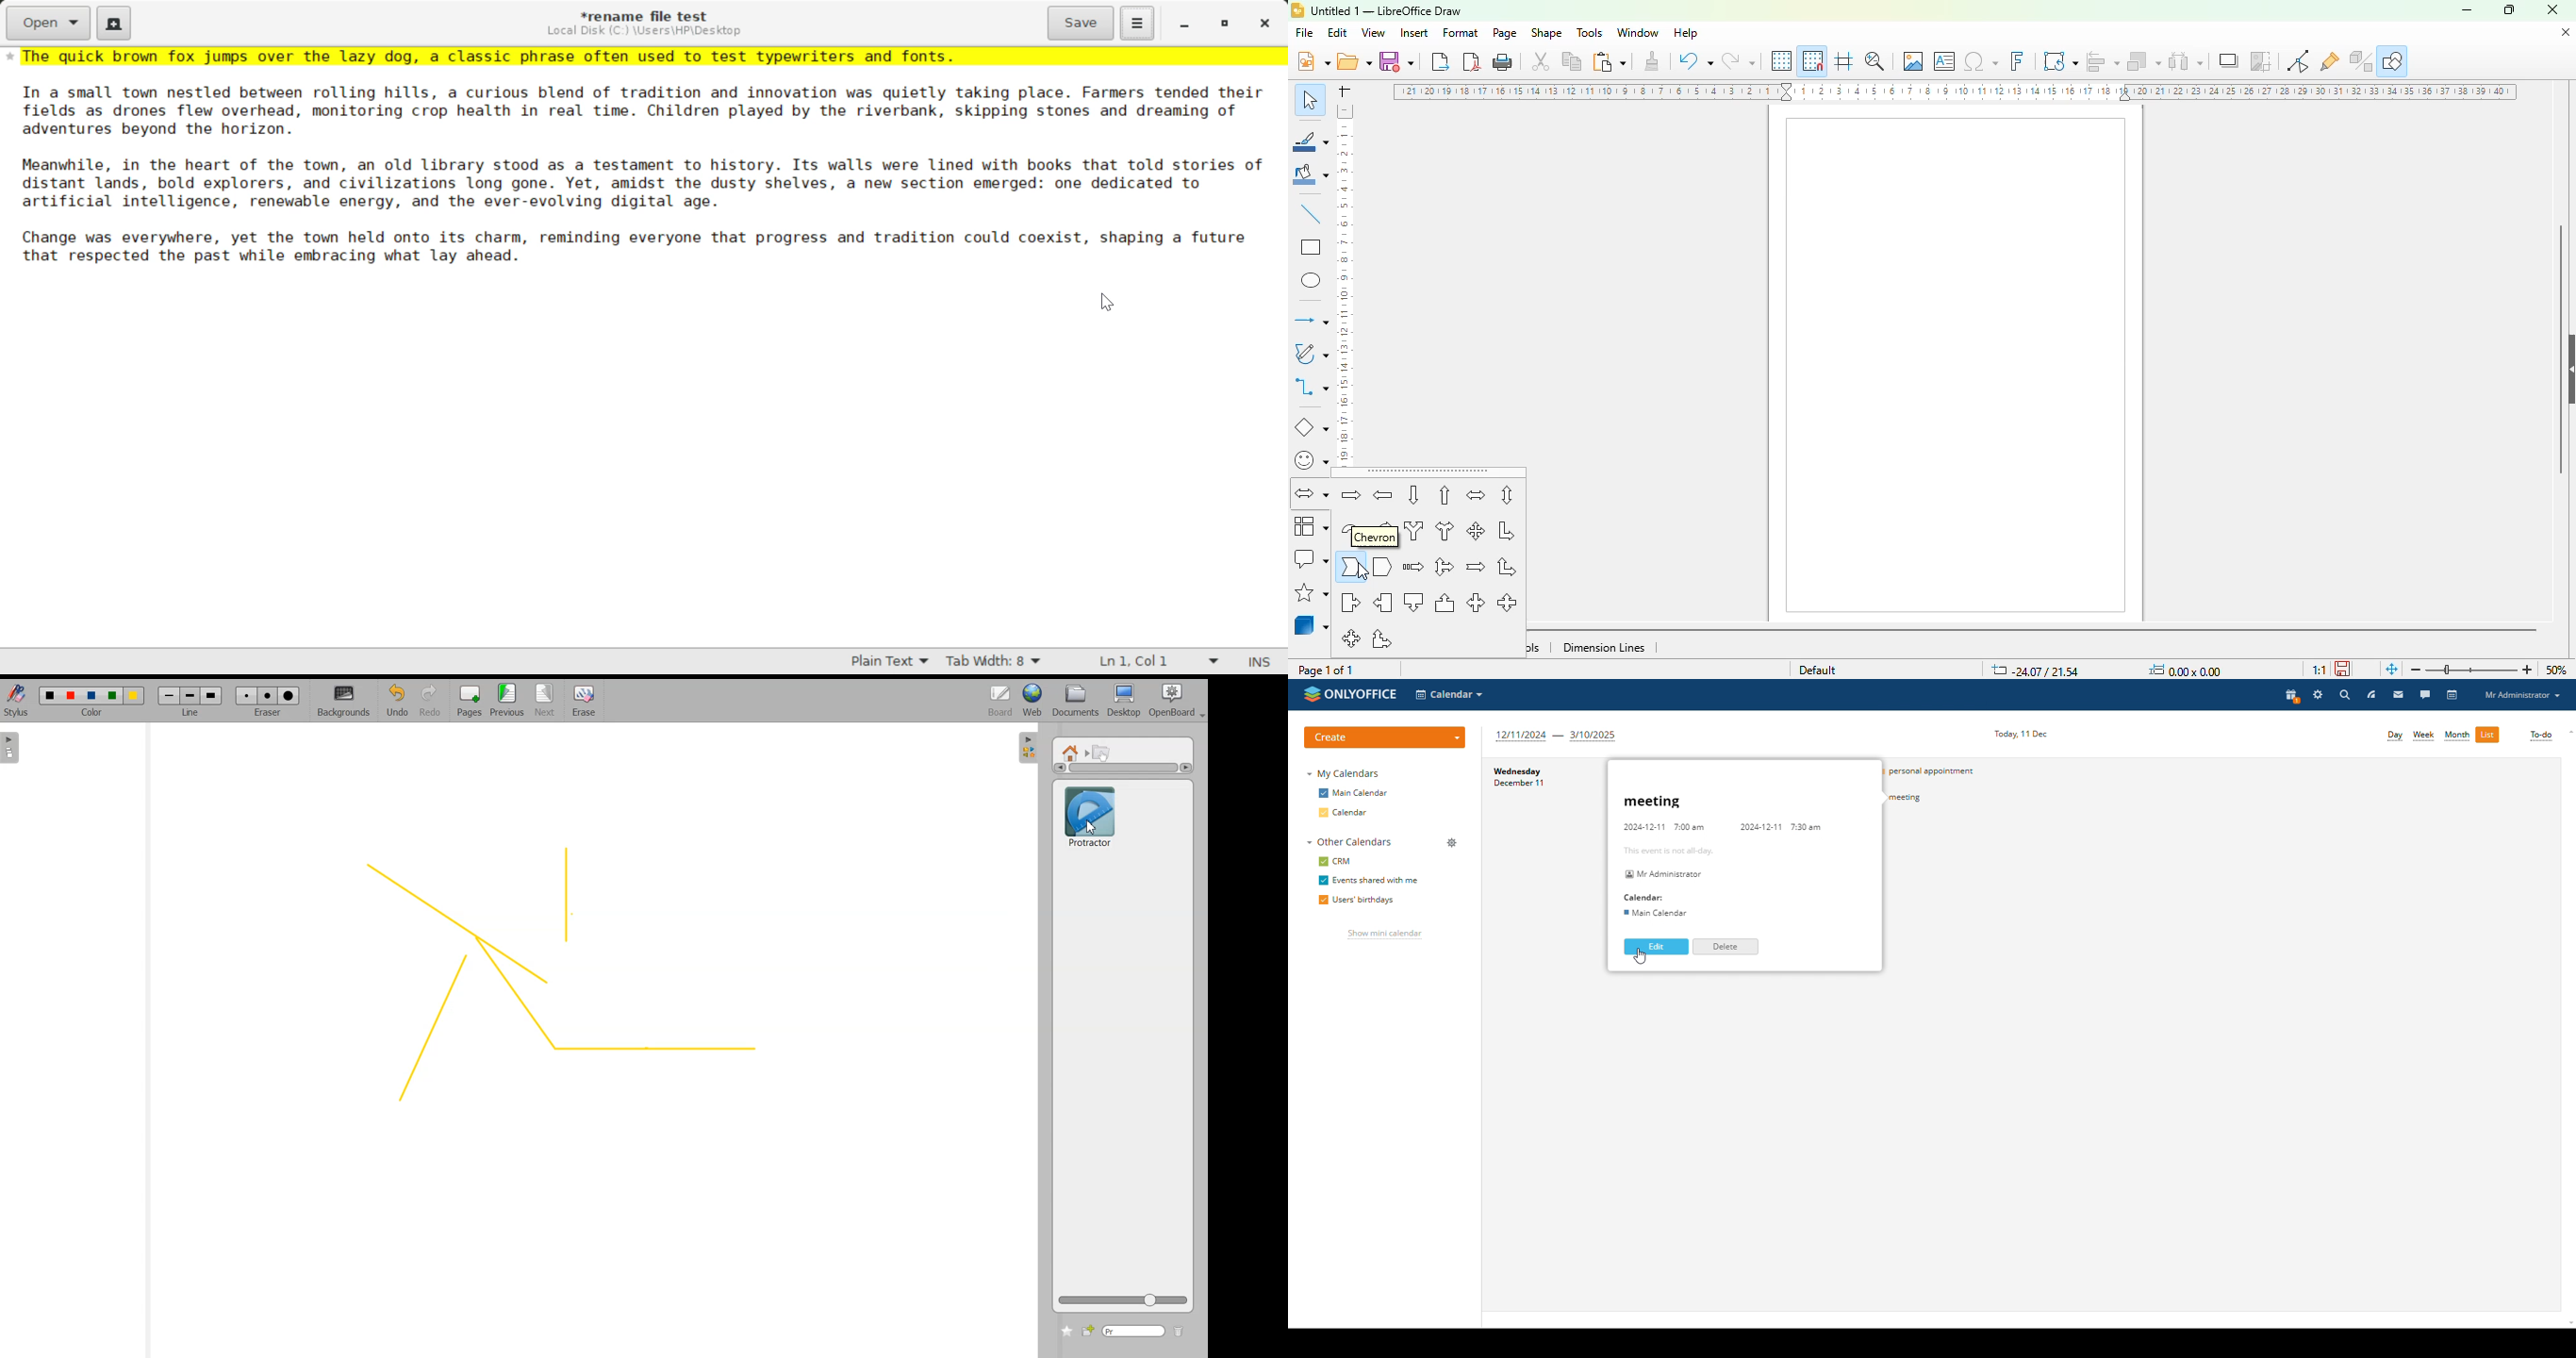  I want to click on close document, so click(2566, 33).